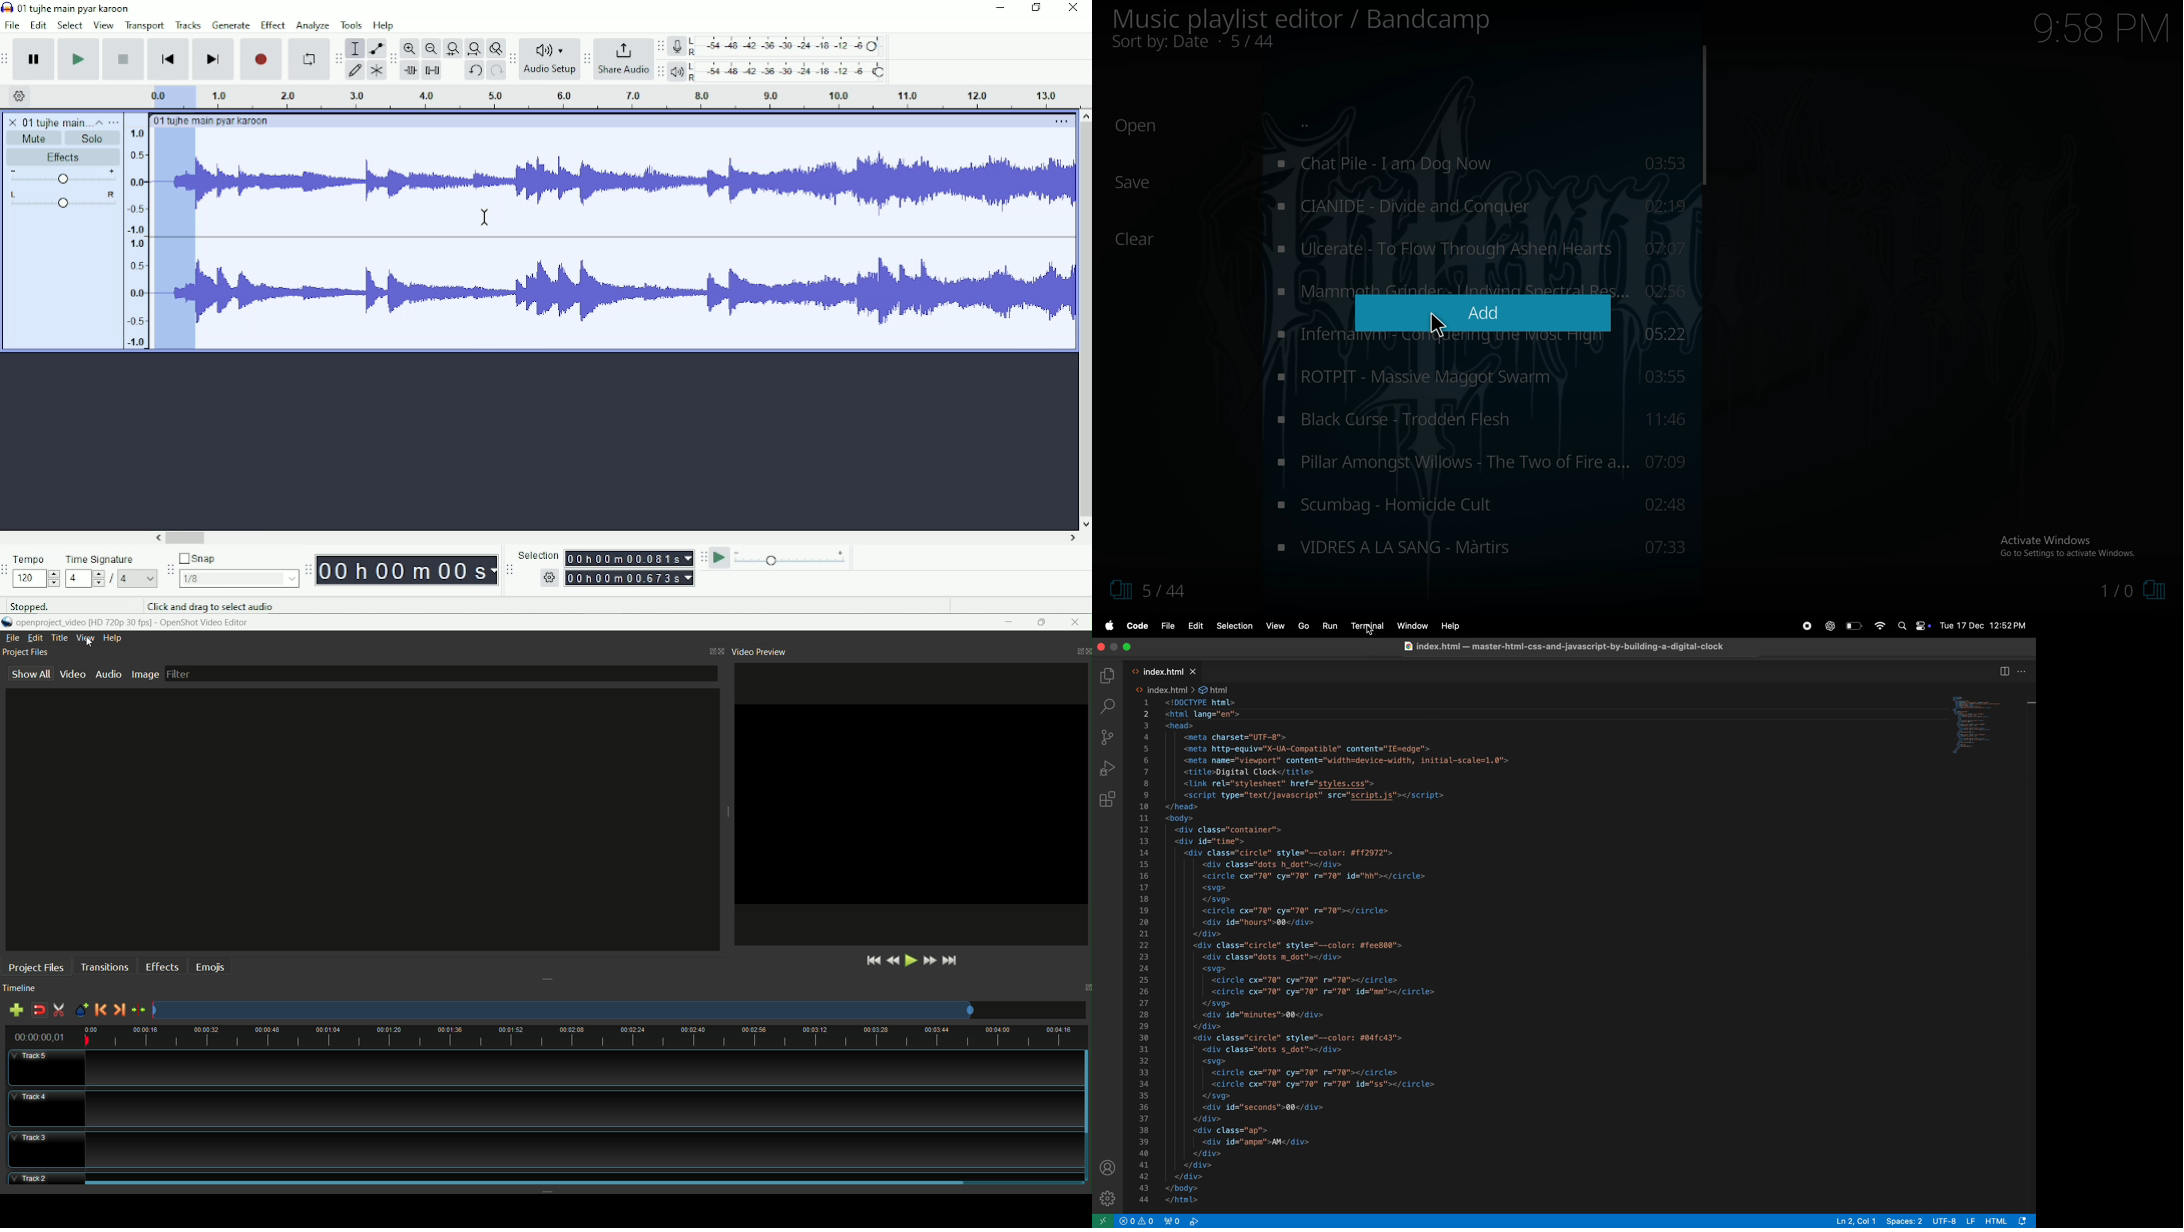 This screenshot has width=2184, height=1232. Describe the element at coordinates (1480, 377) in the screenshot. I see `music` at that location.